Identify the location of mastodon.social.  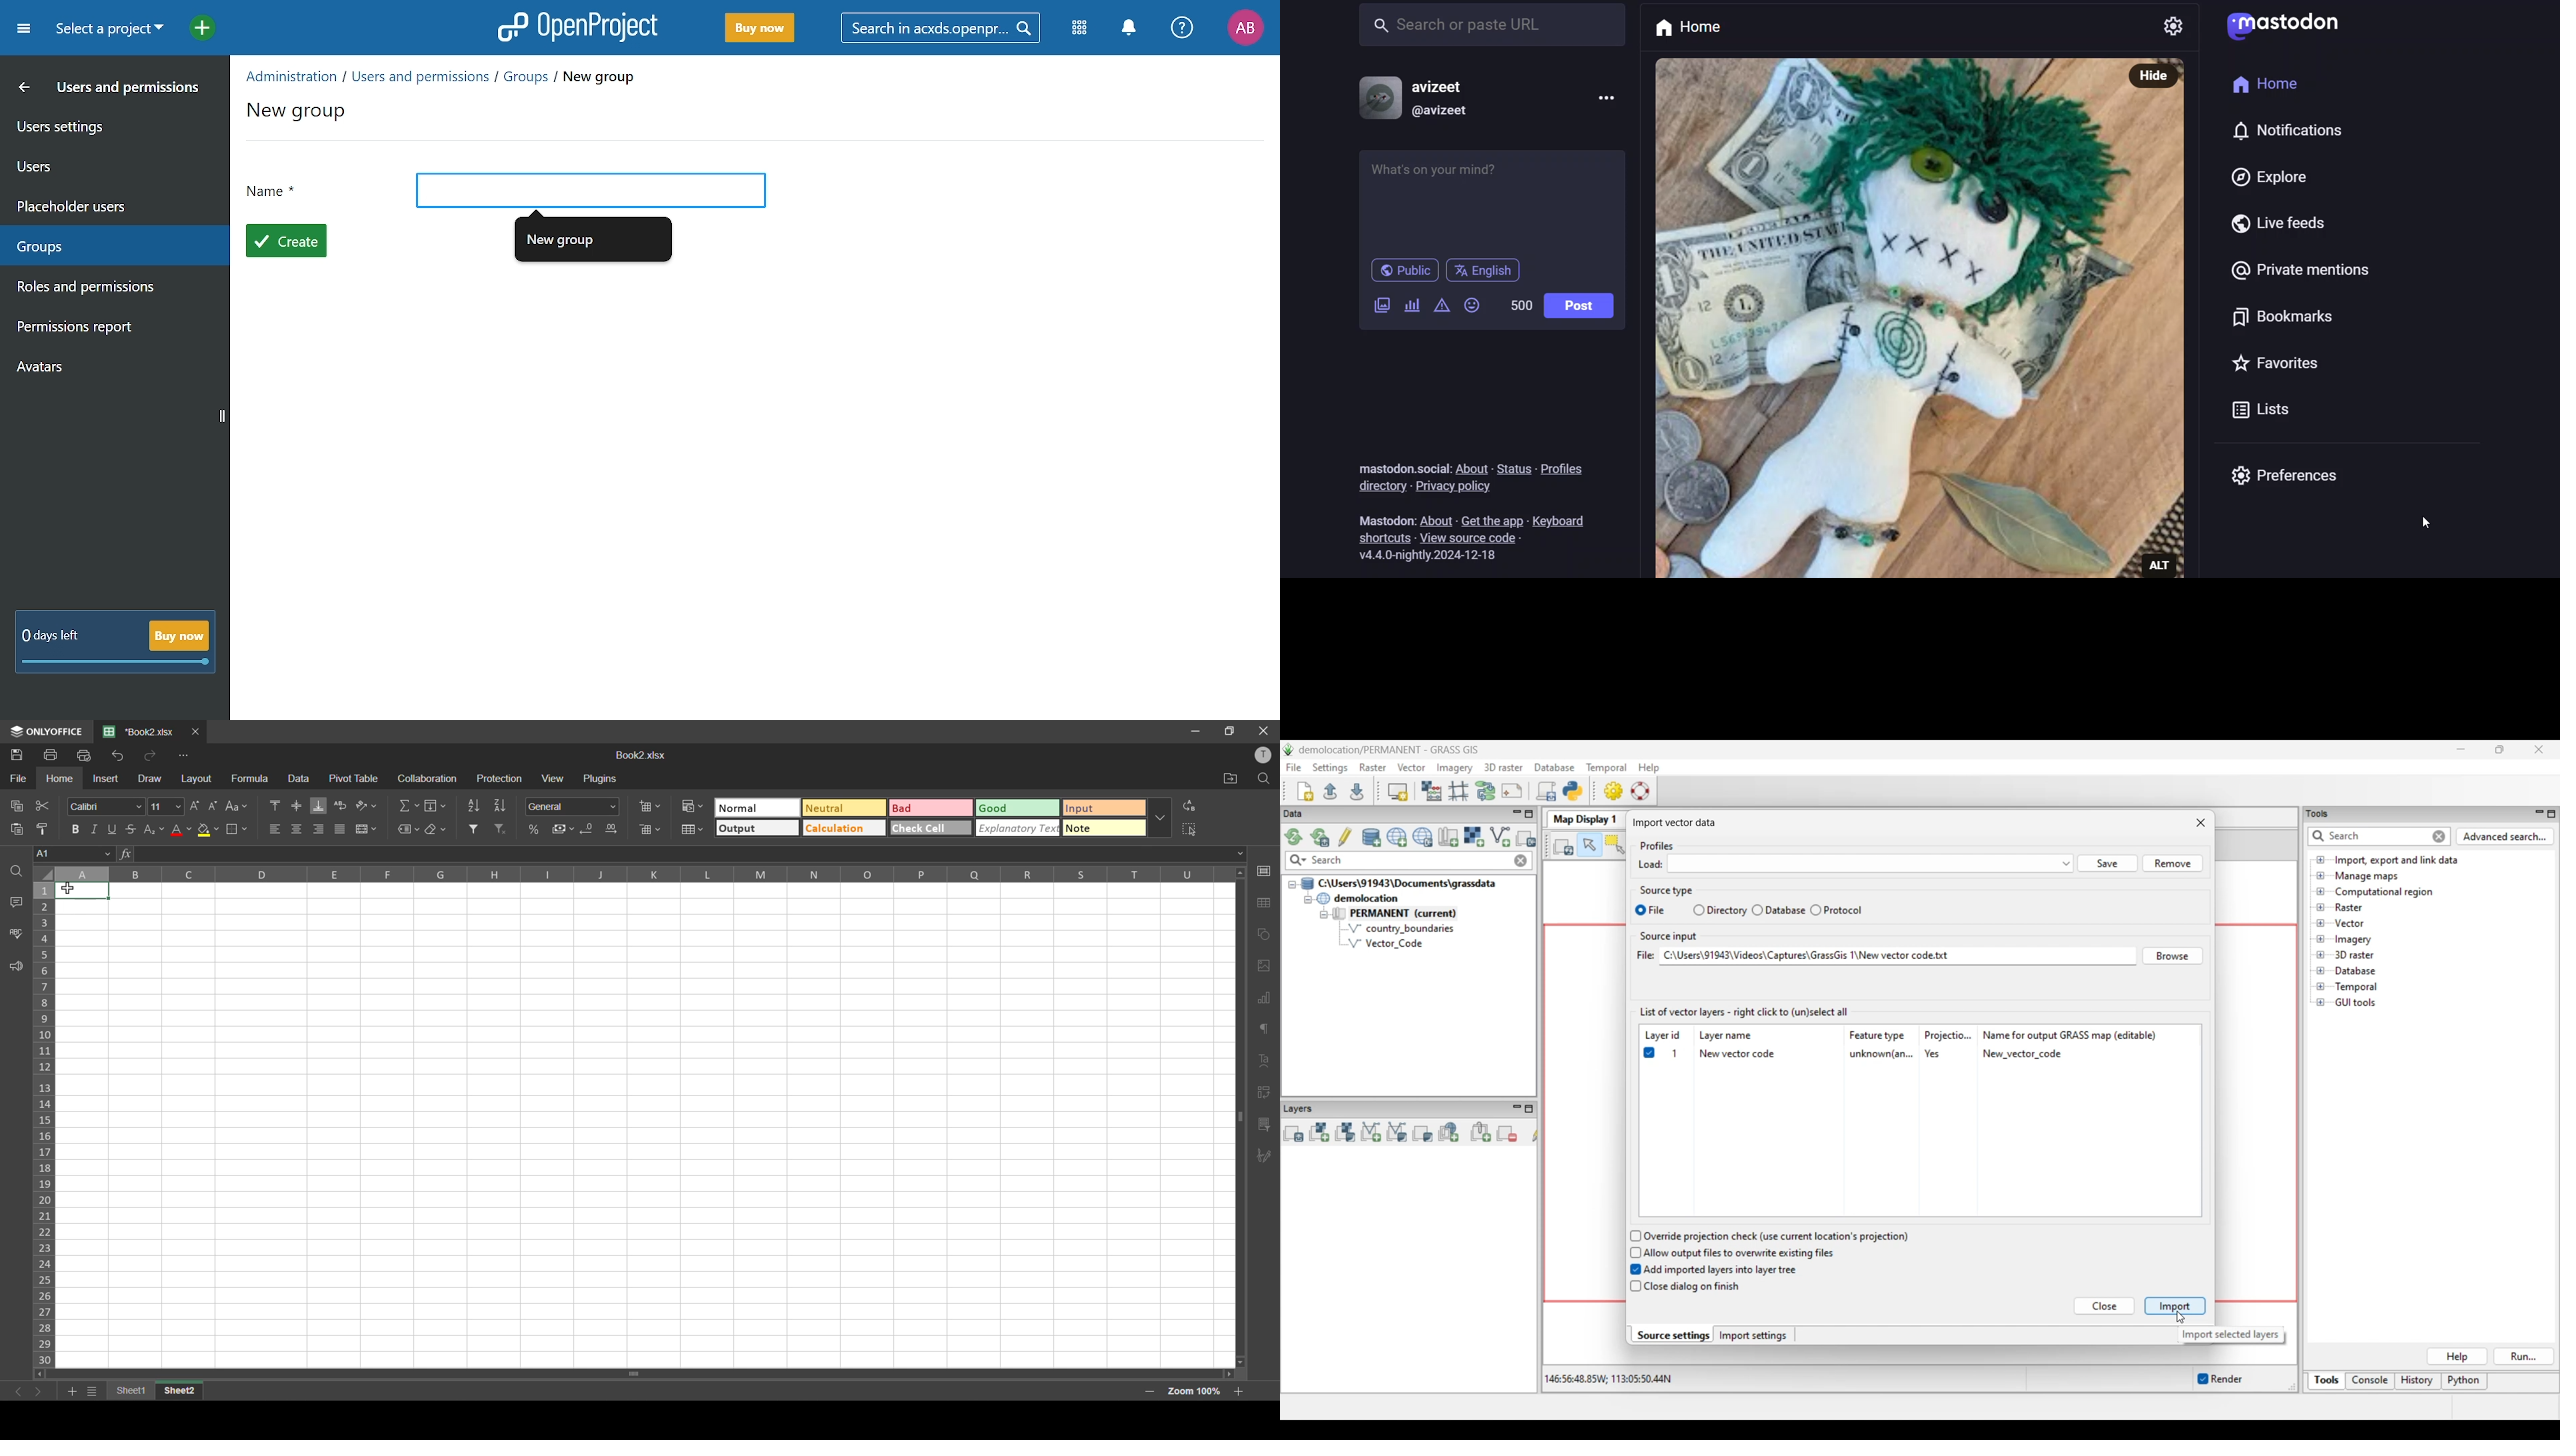
(1401, 470).